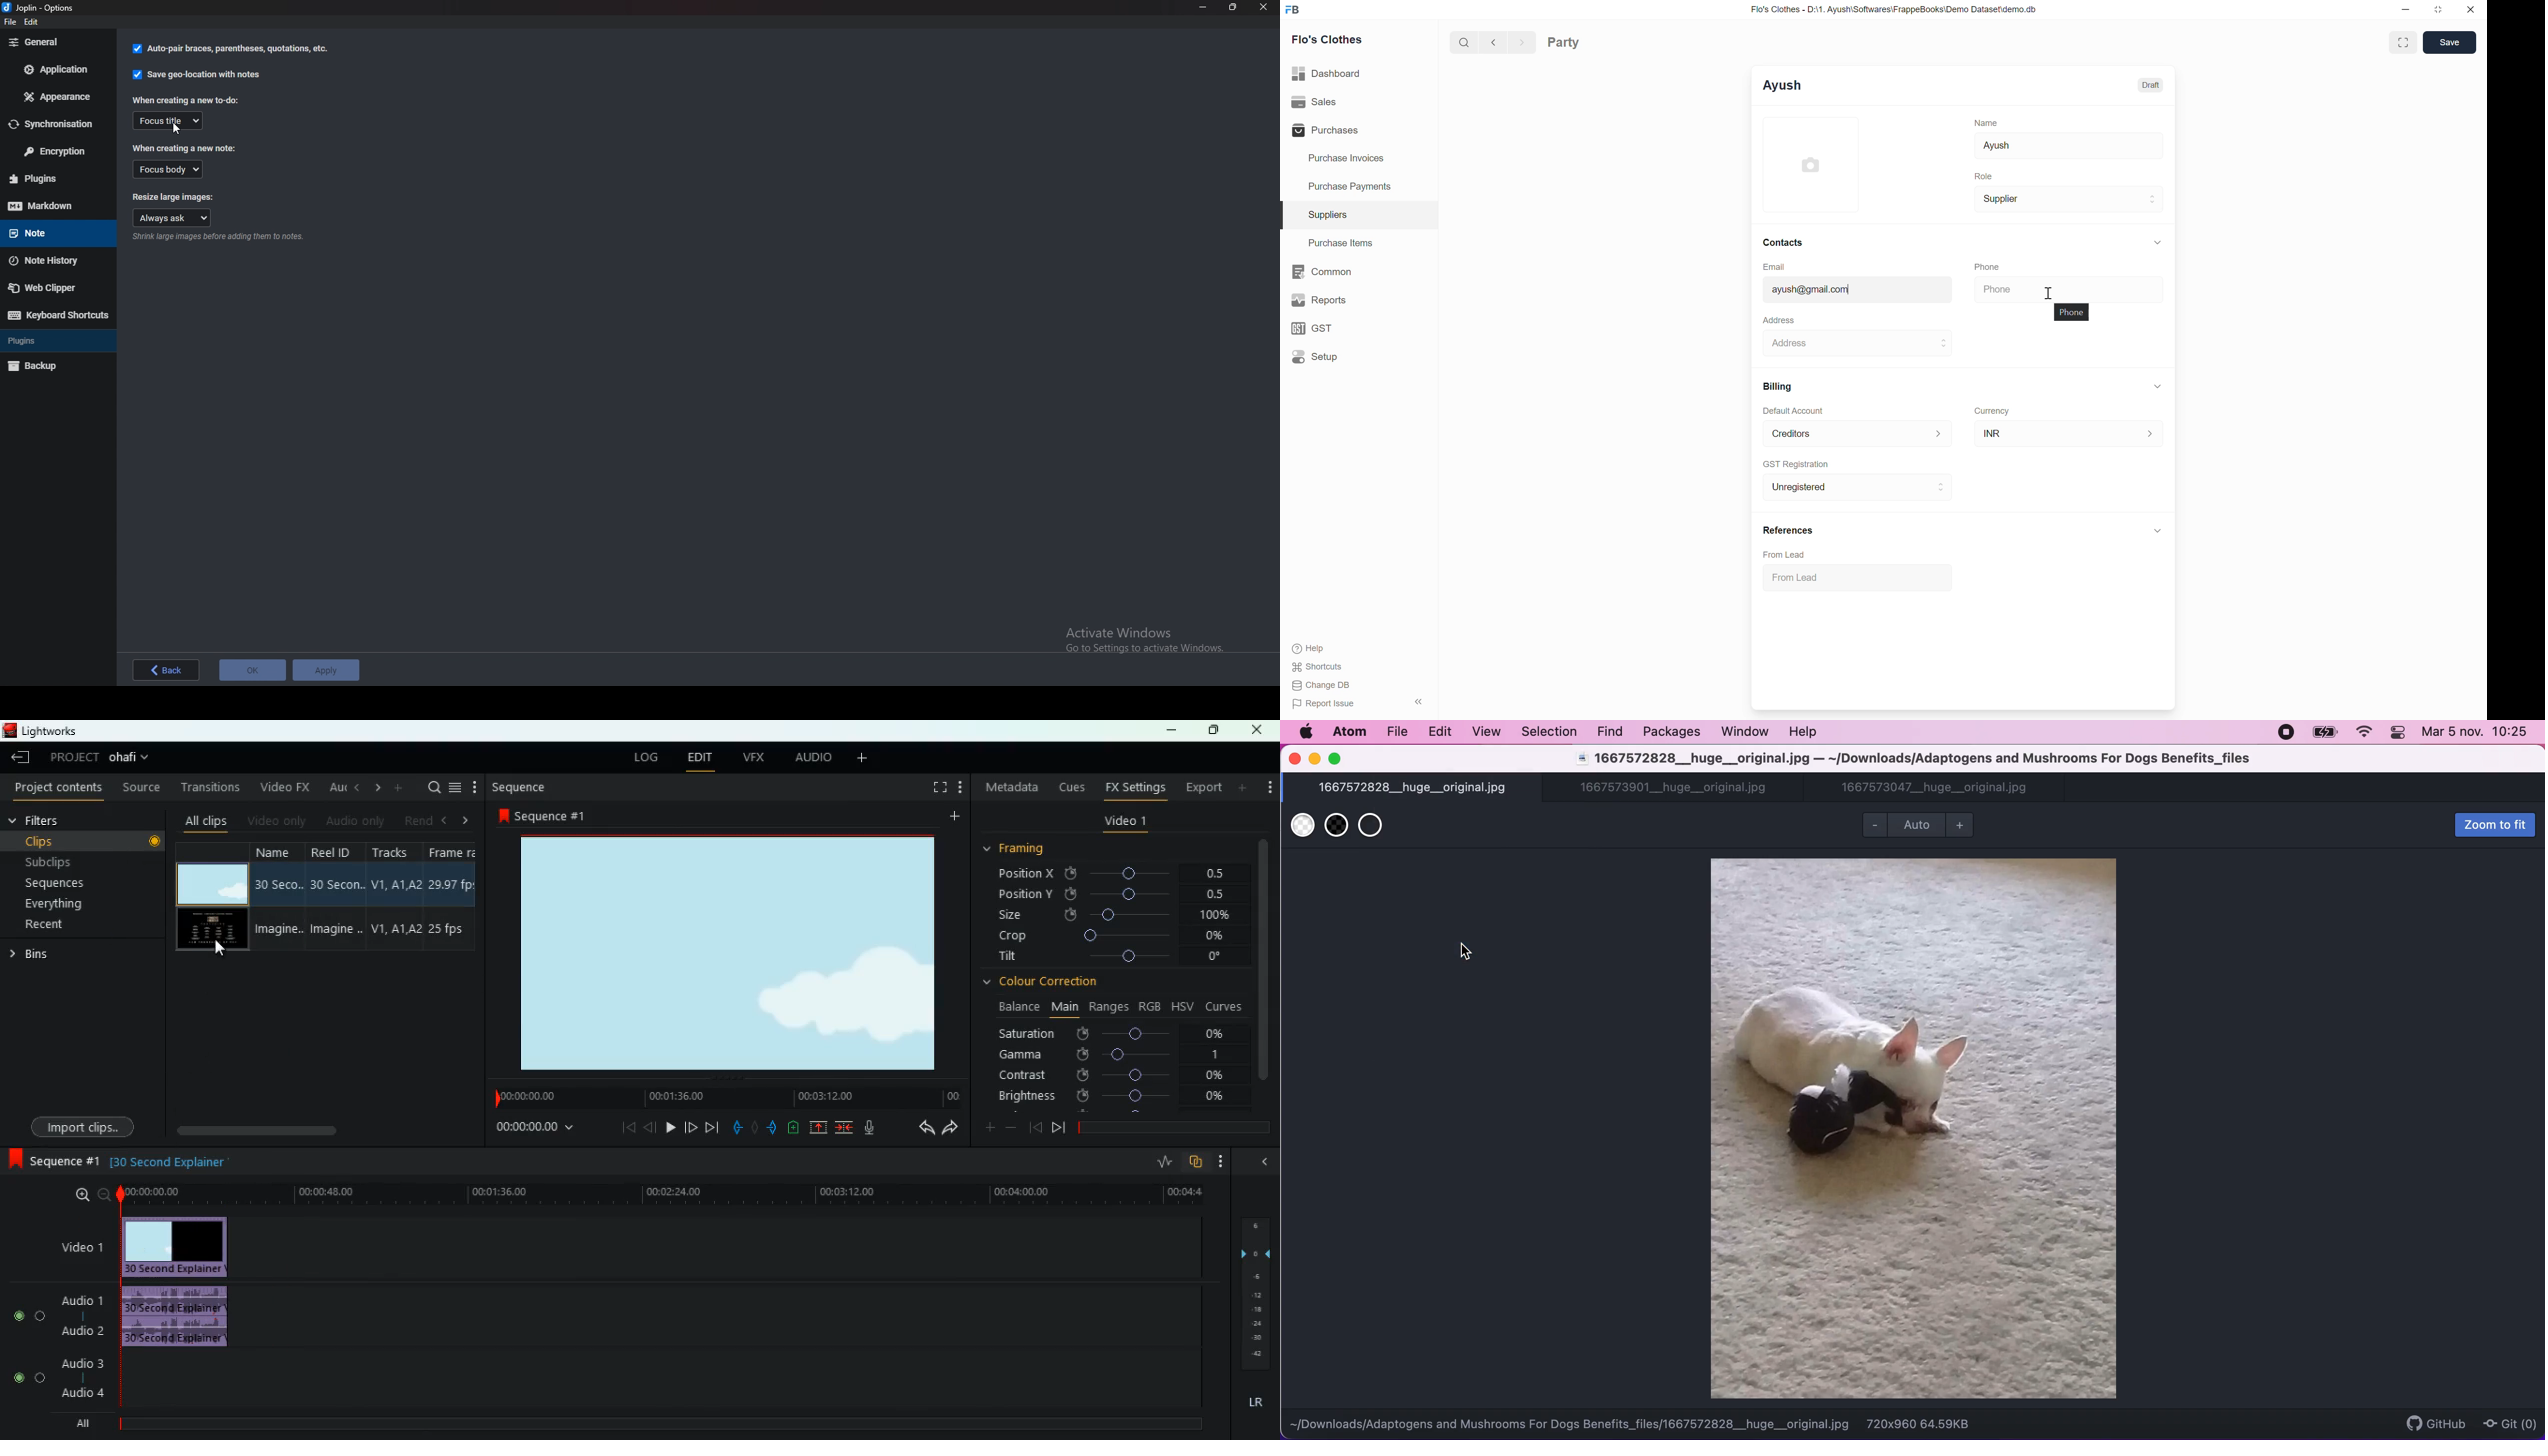  I want to click on au, so click(334, 787).